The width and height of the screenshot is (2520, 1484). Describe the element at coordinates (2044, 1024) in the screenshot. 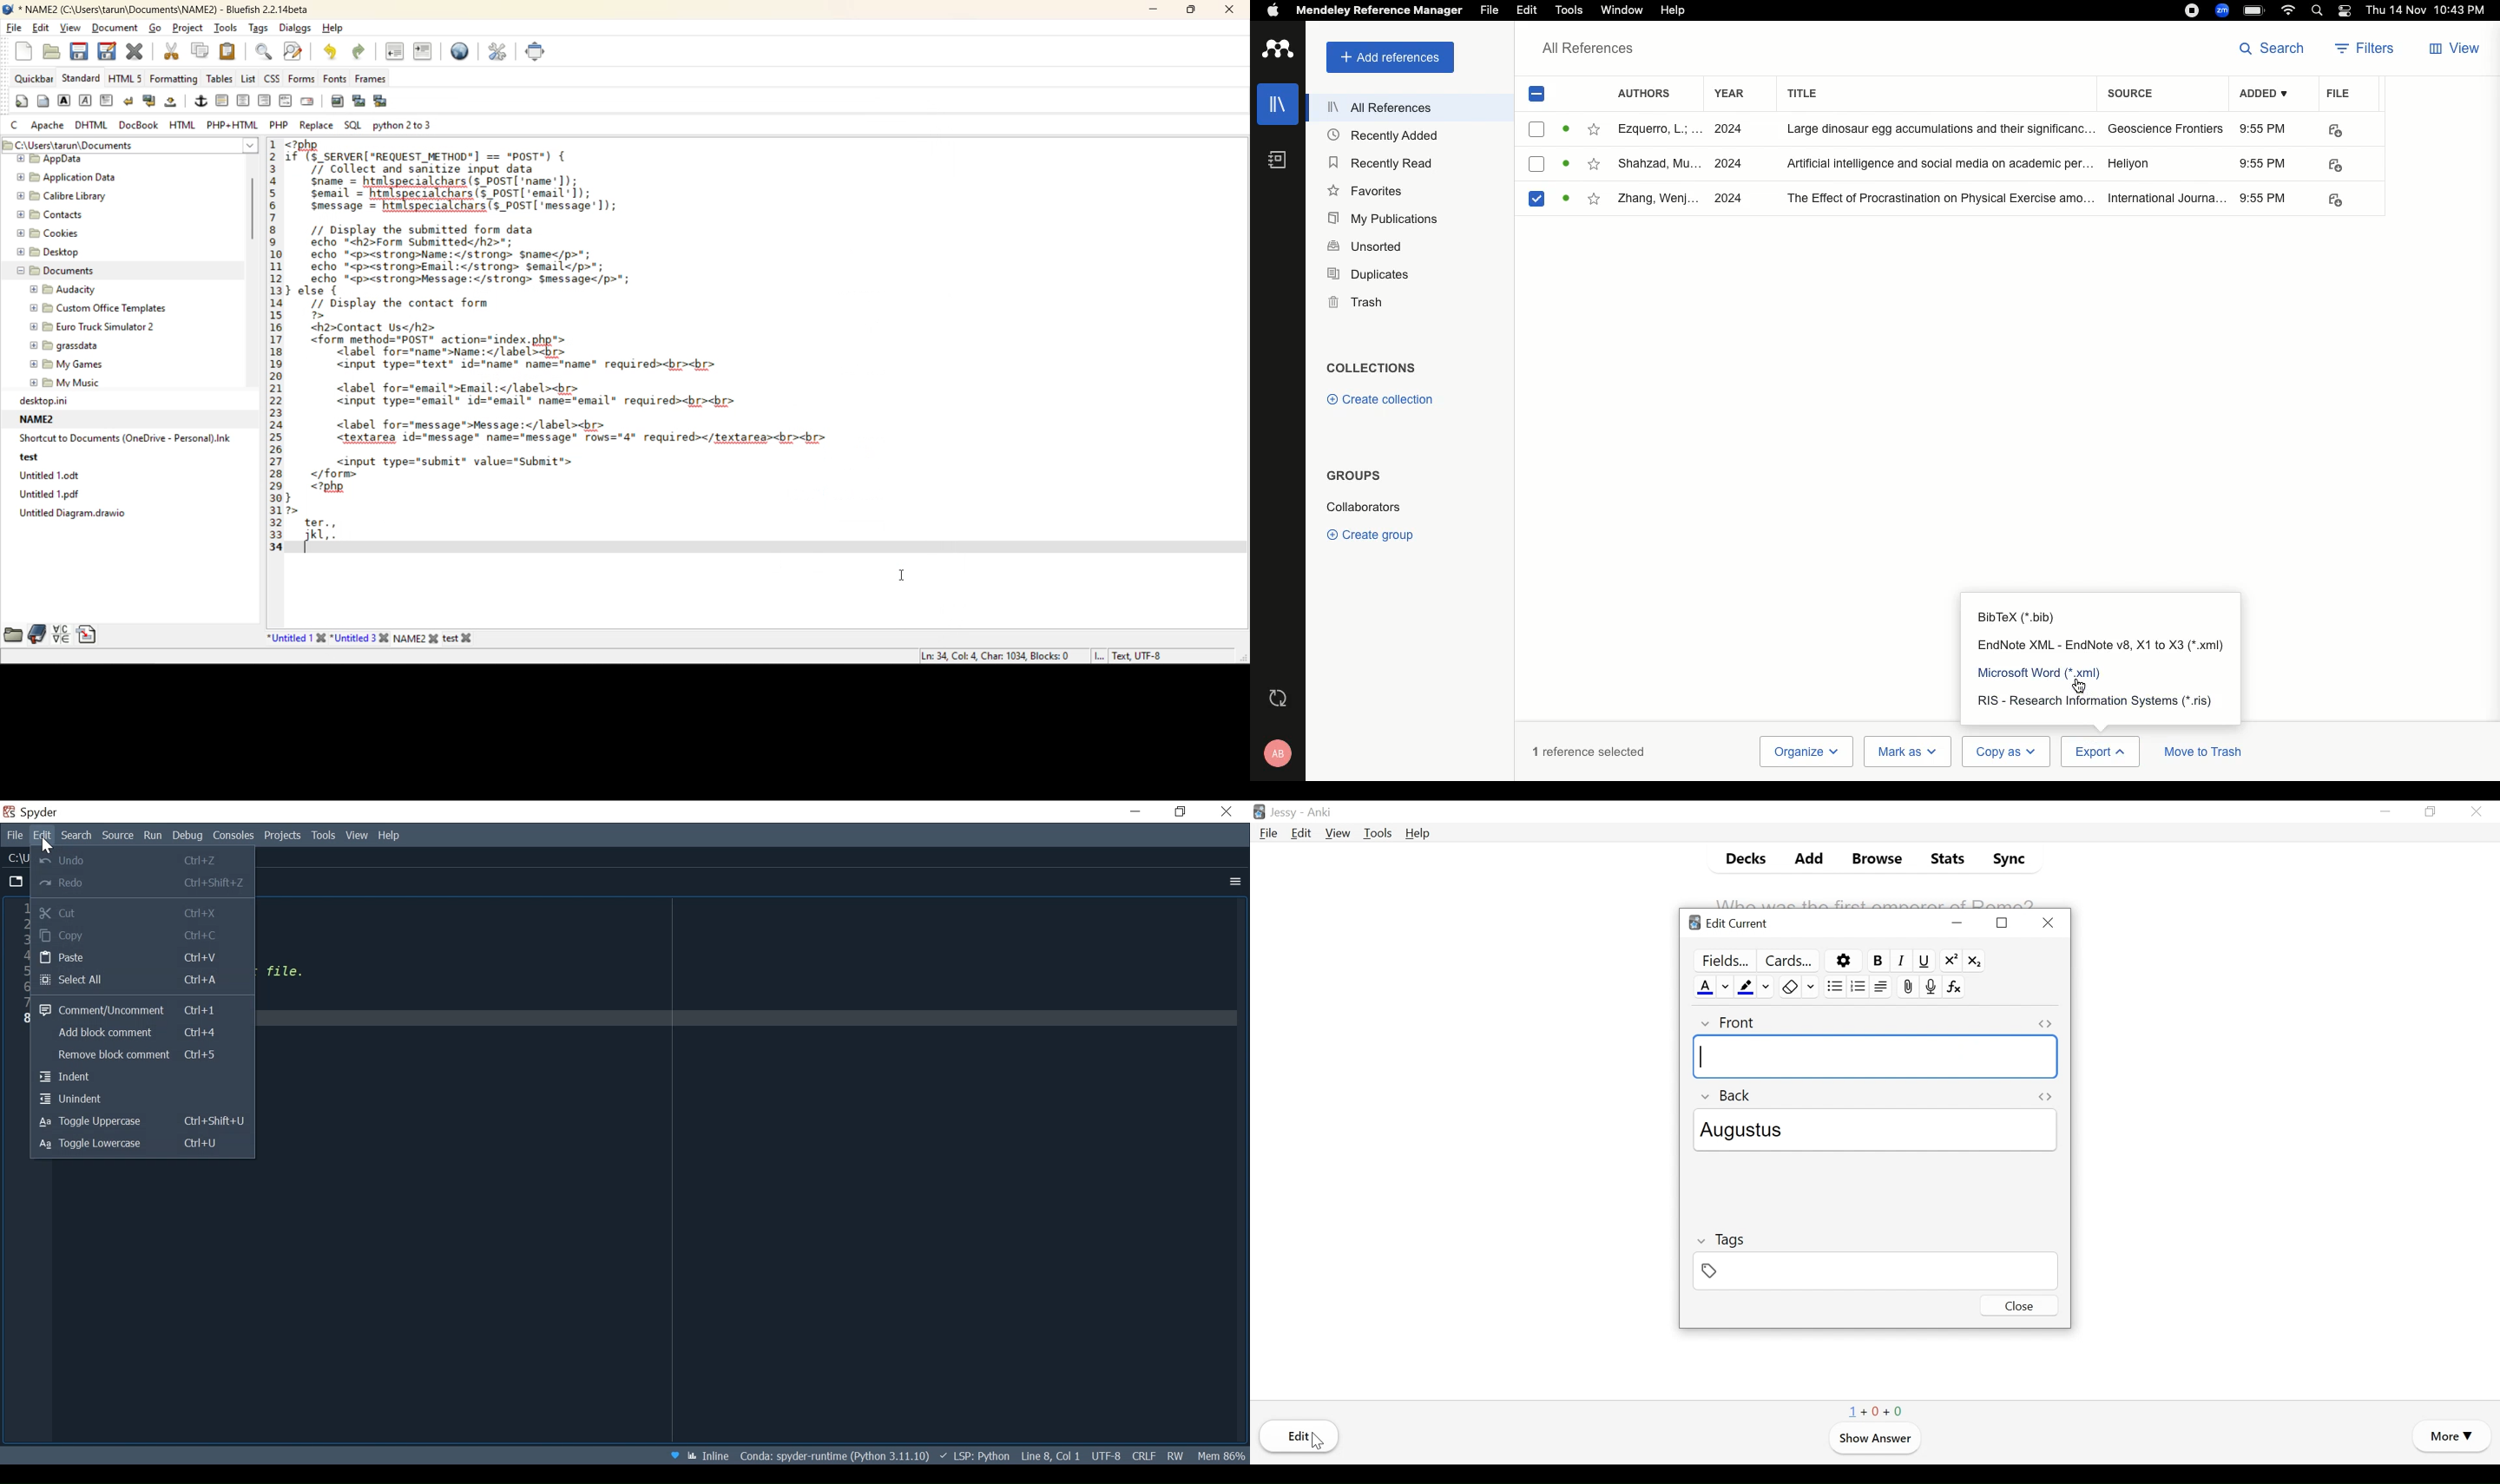

I see `Toggle HTML Editor` at that location.